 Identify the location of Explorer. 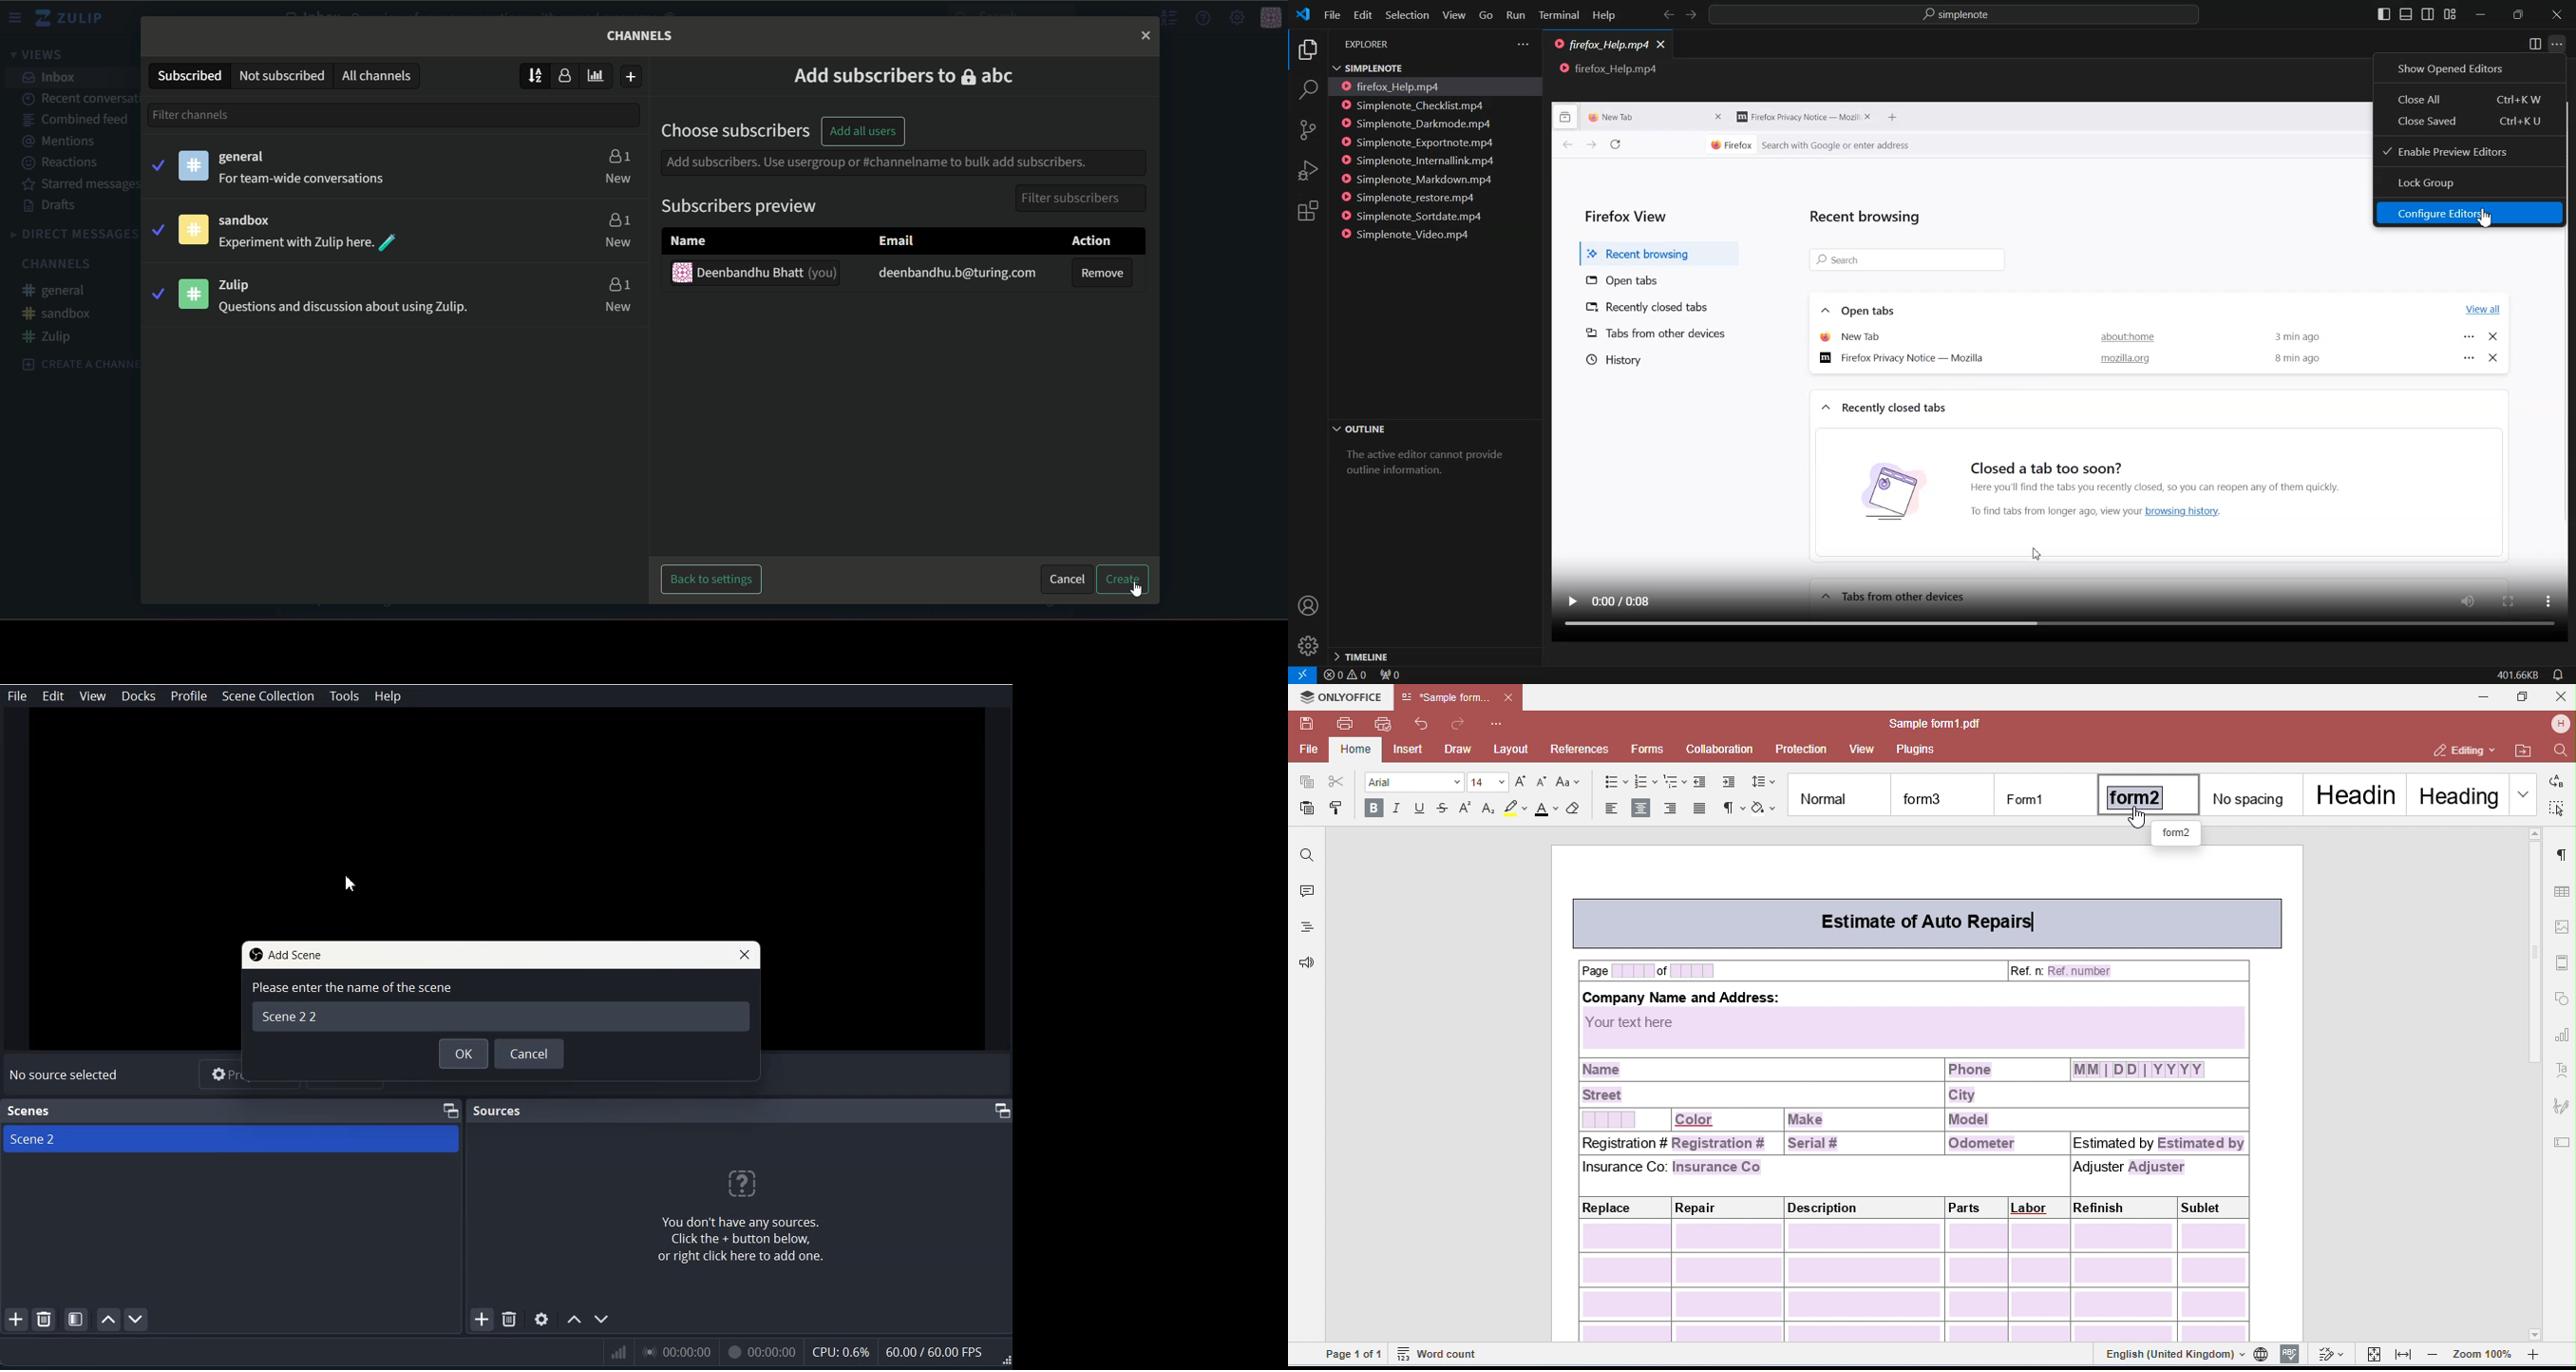
(1307, 51).